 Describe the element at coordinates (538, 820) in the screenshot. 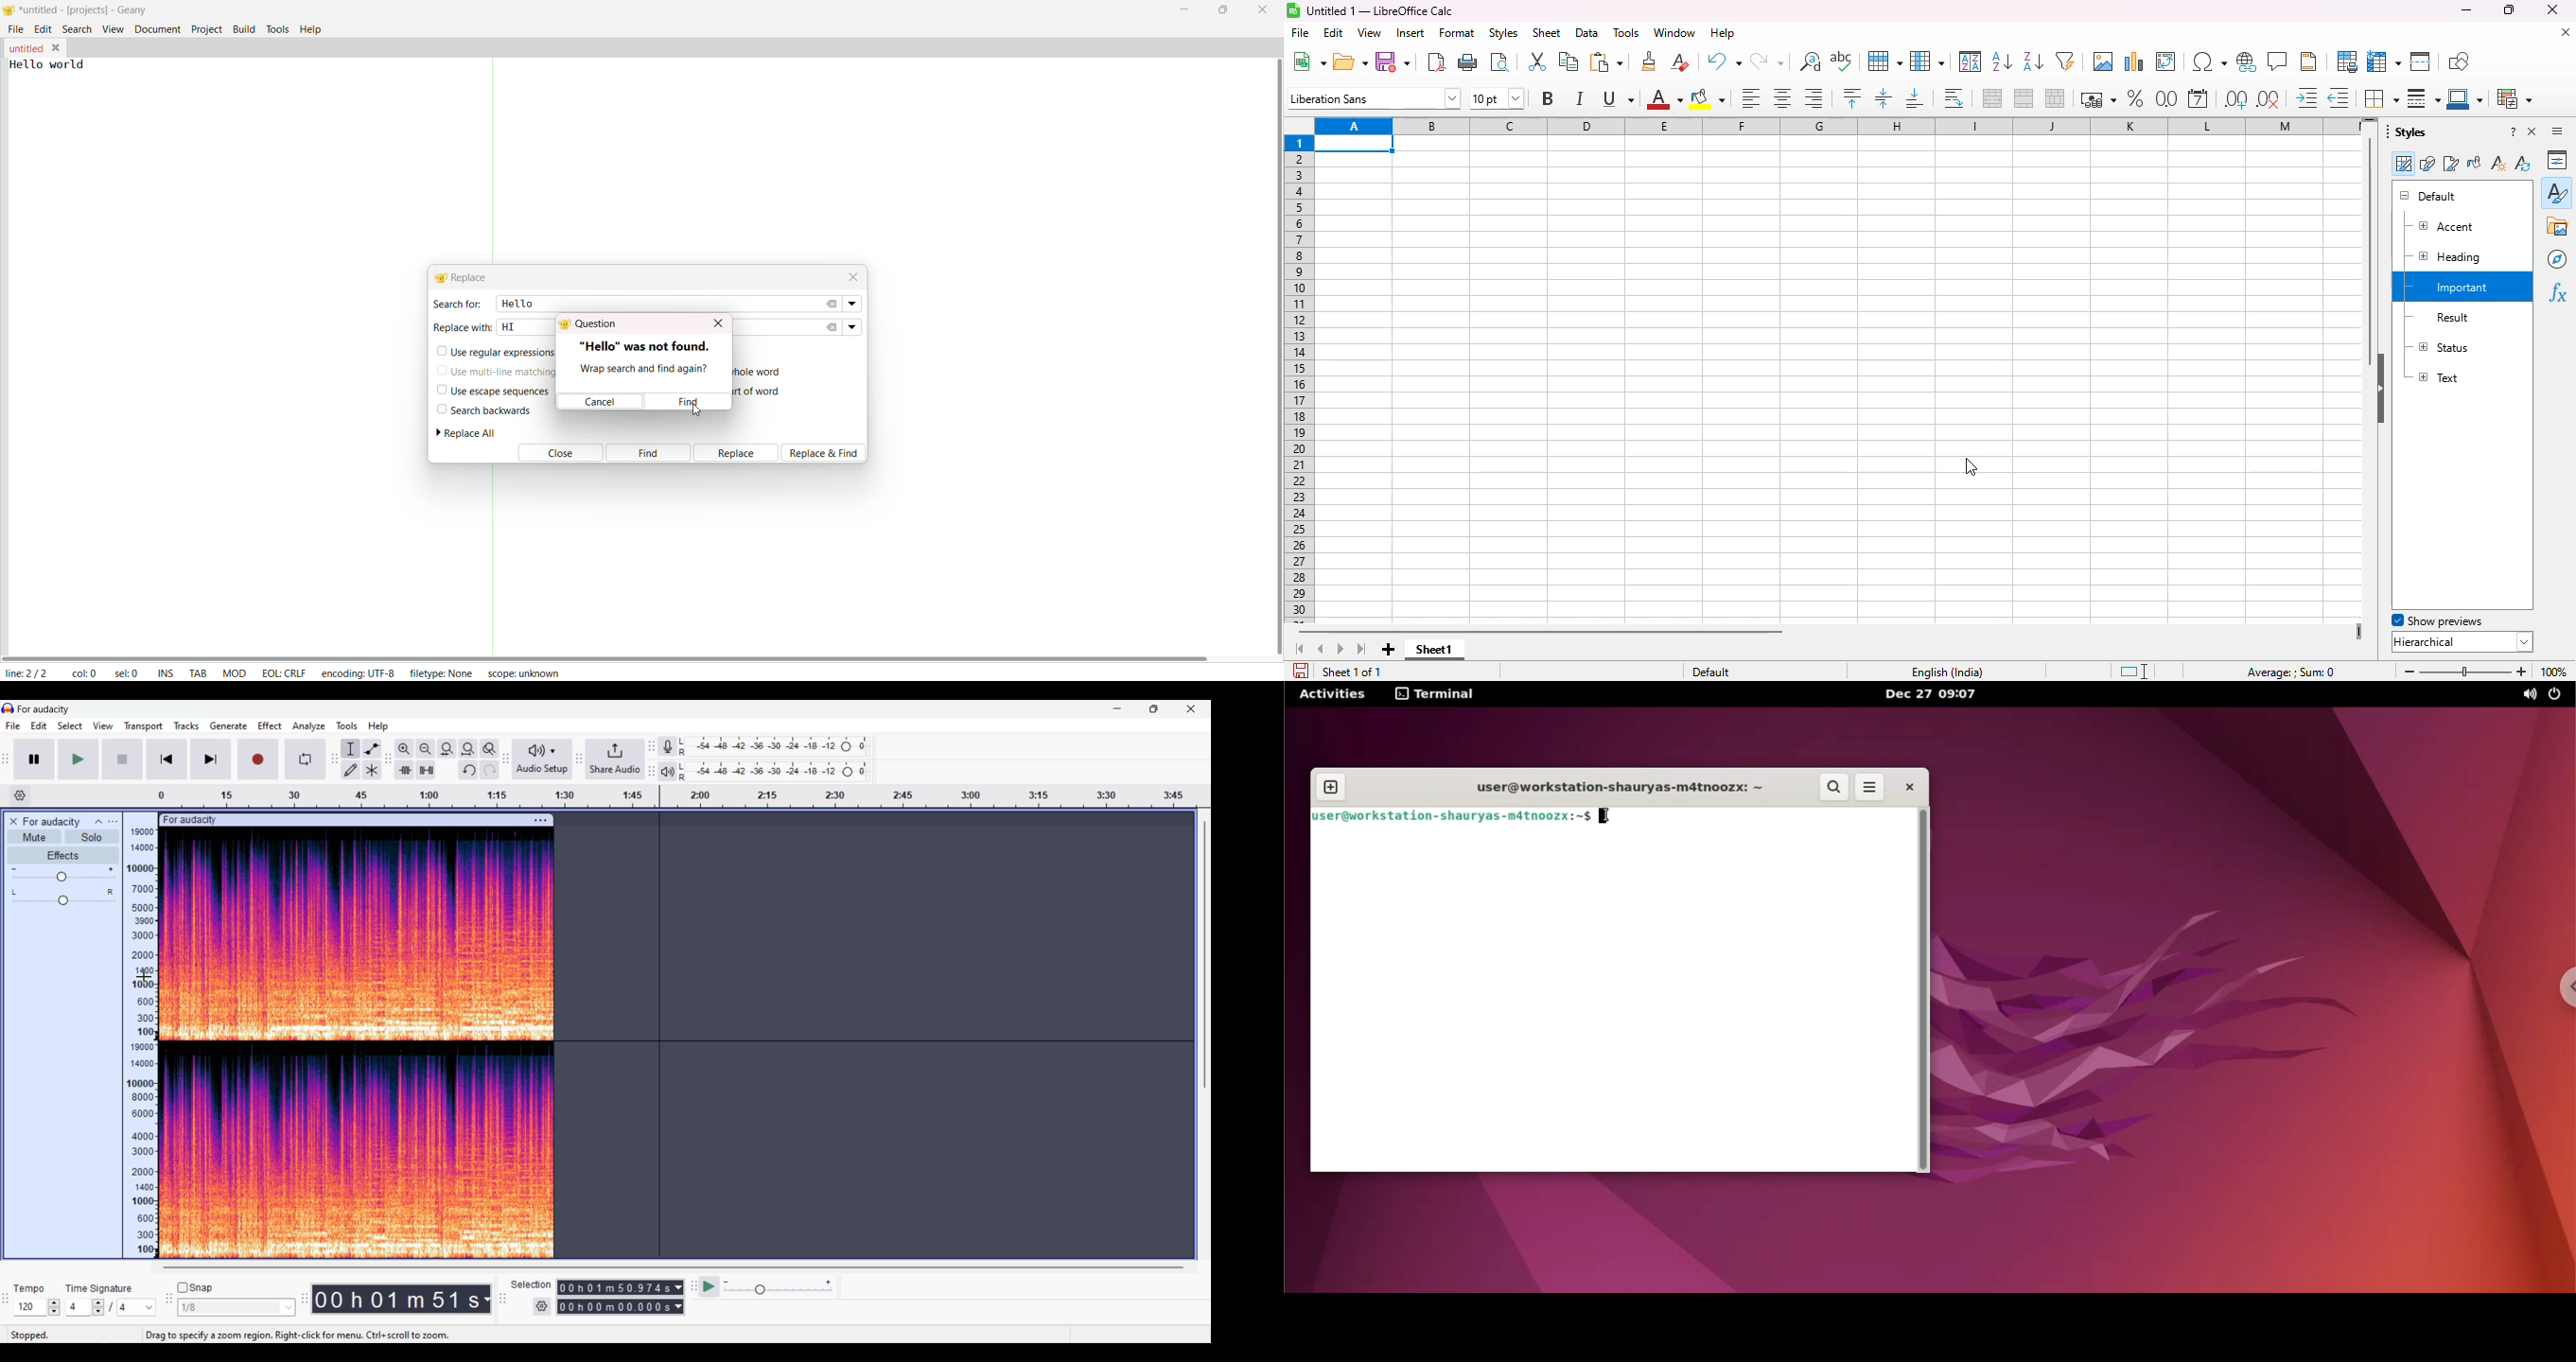

I see `Track settings` at that location.